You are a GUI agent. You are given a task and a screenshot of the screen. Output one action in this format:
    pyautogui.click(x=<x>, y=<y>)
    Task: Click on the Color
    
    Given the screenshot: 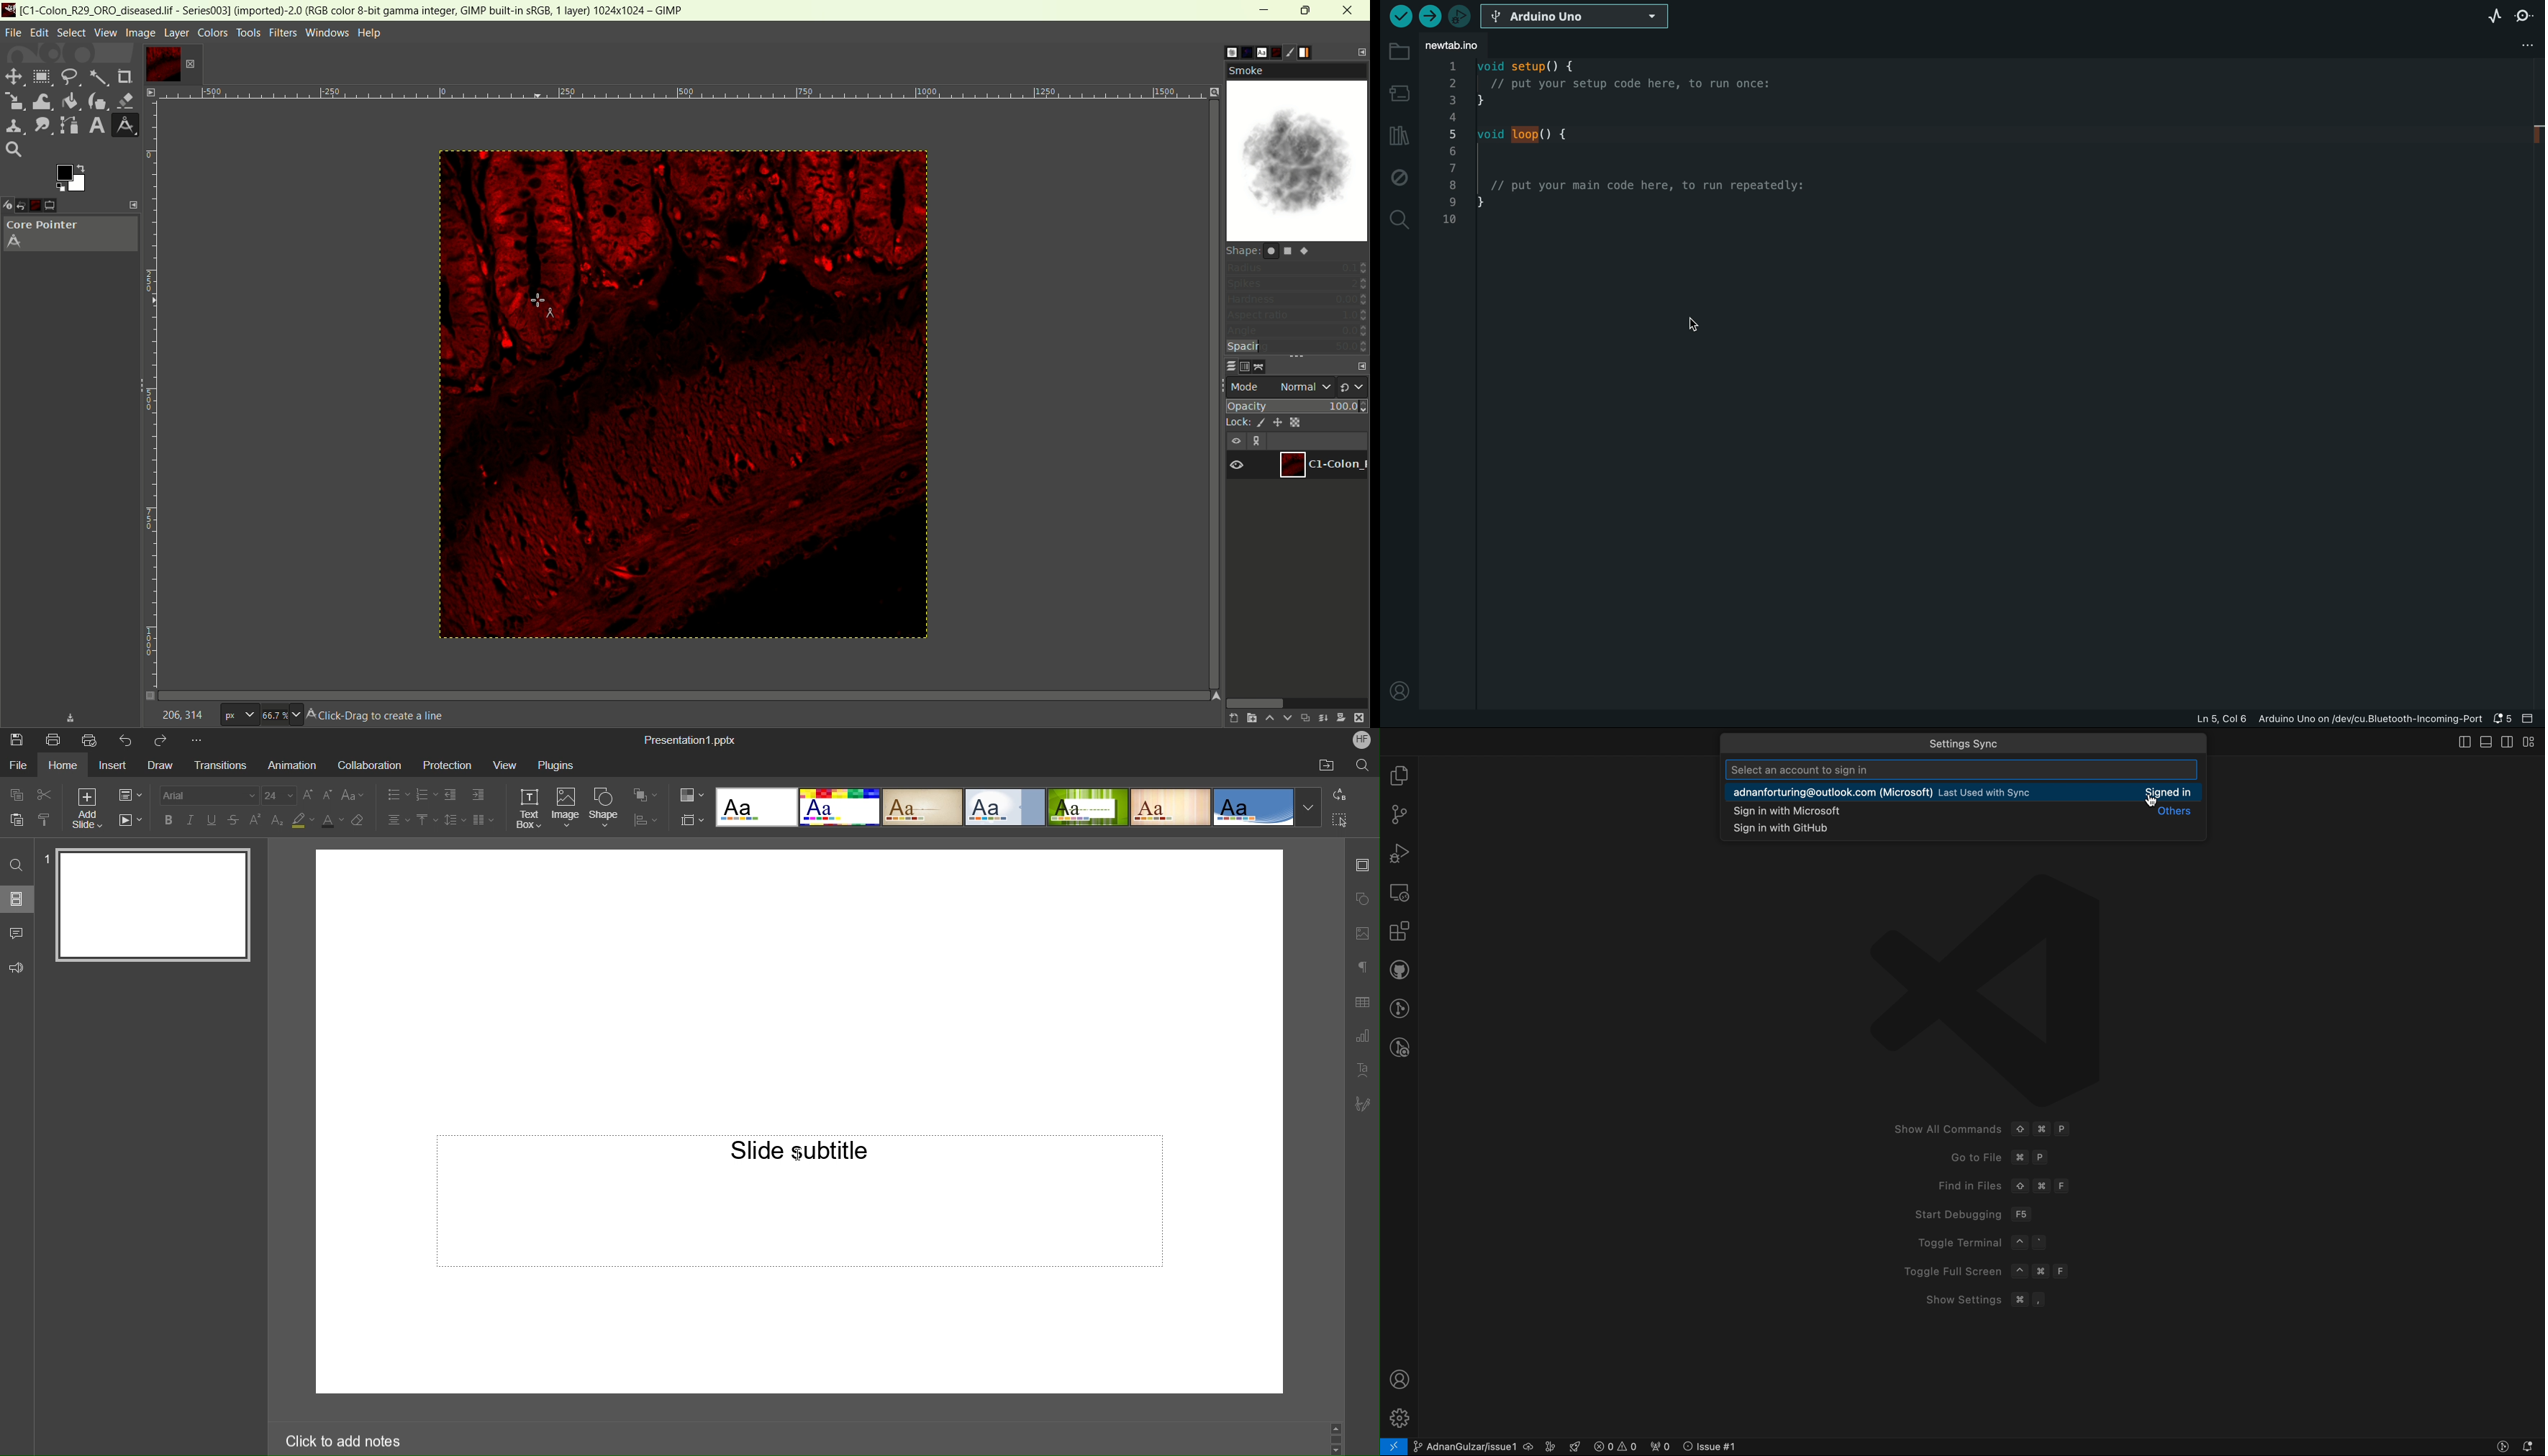 What is the action you would take?
    pyautogui.click(x=691, y=794)
    